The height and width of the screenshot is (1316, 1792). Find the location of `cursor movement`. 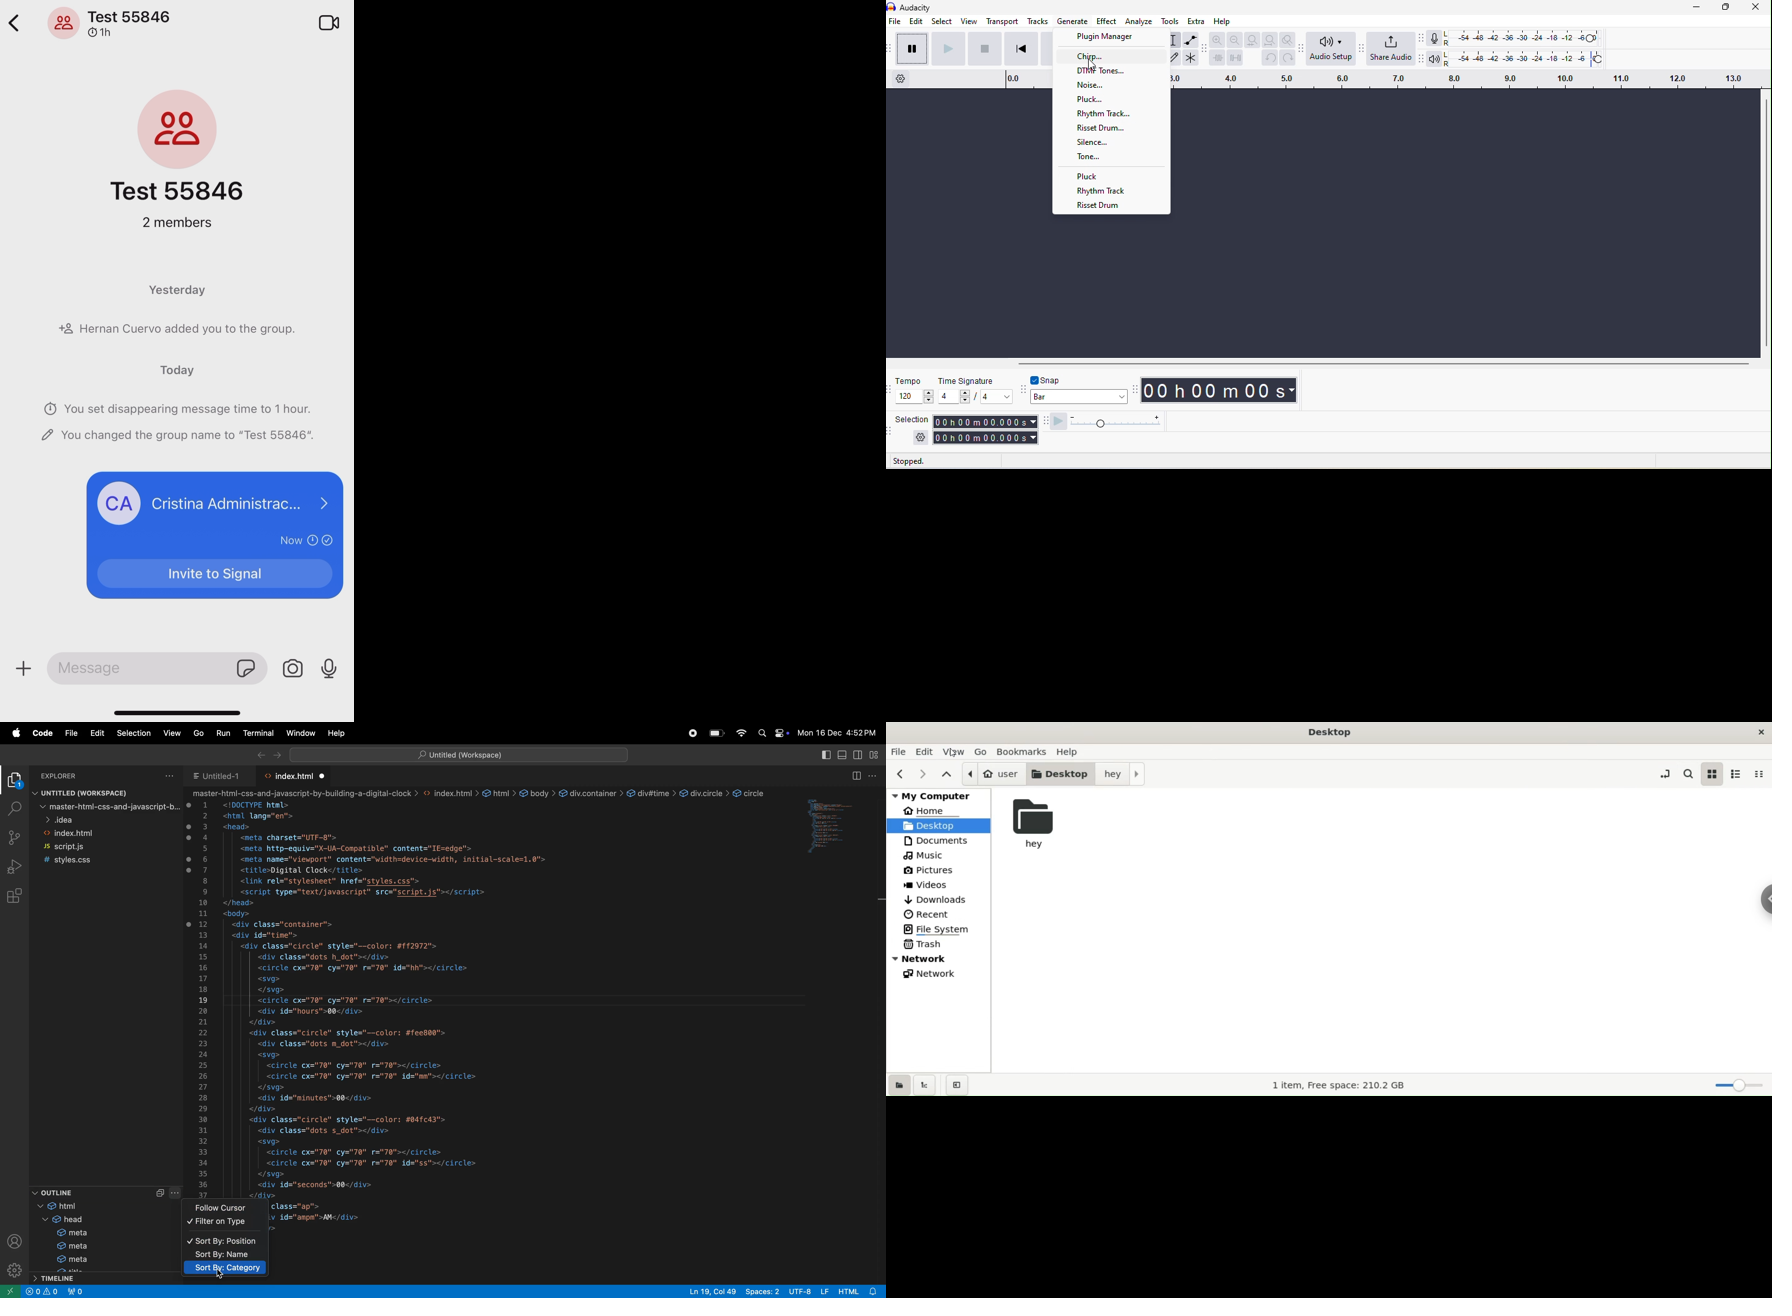

cursor movement is located at coordinates (1094, 65).